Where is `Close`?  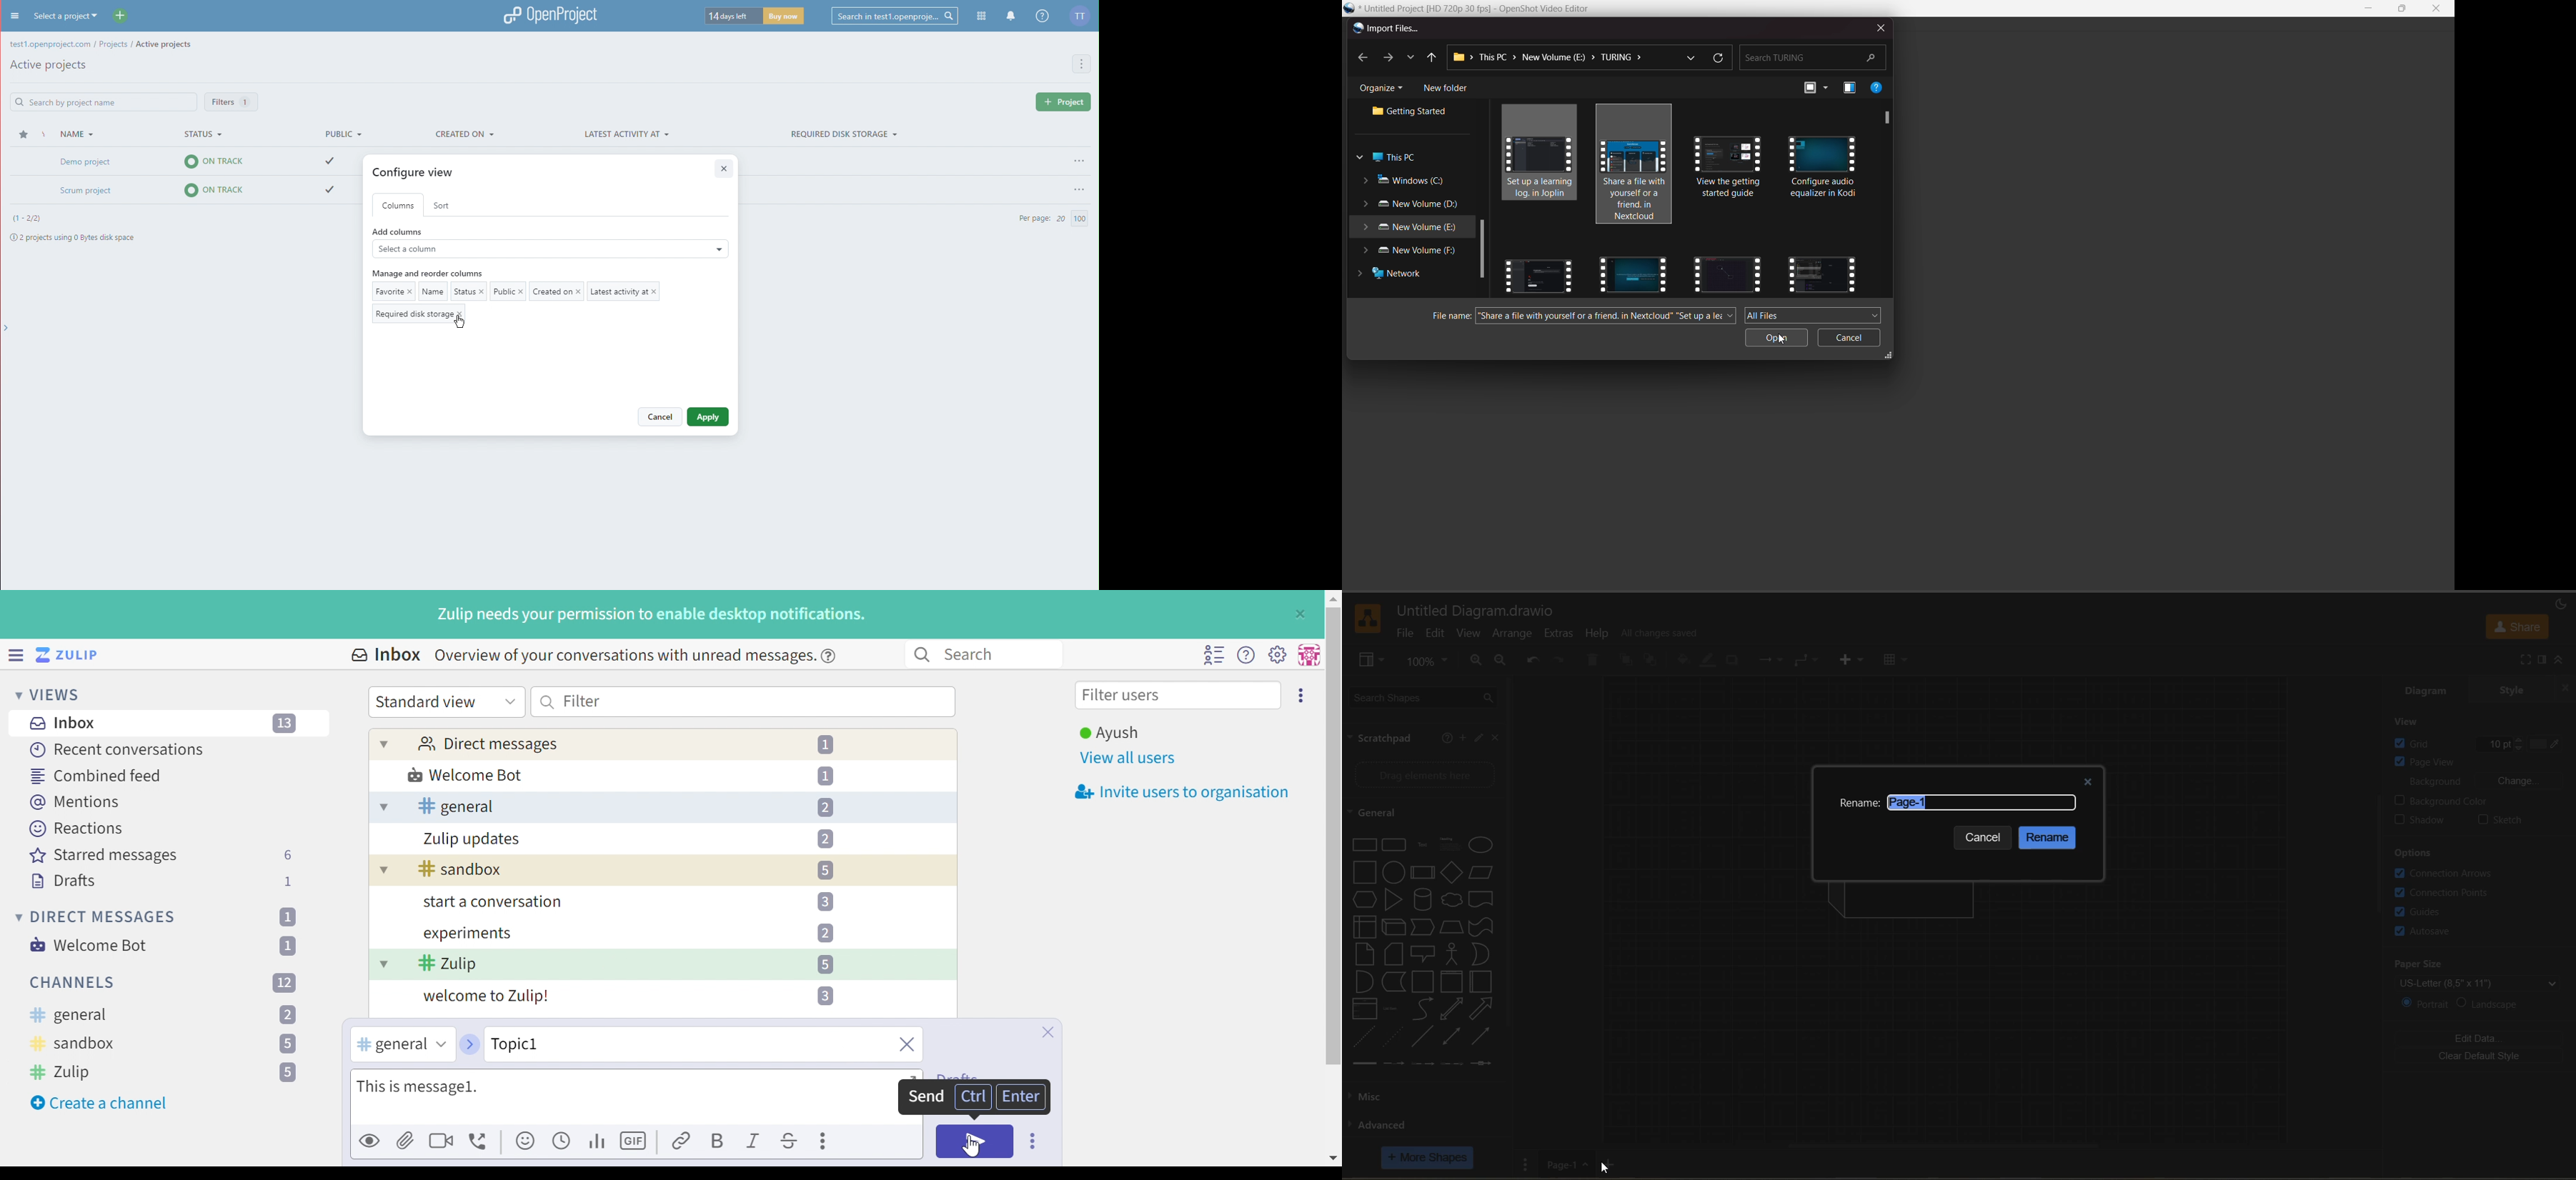
Close is located at coordinates (725, 169).